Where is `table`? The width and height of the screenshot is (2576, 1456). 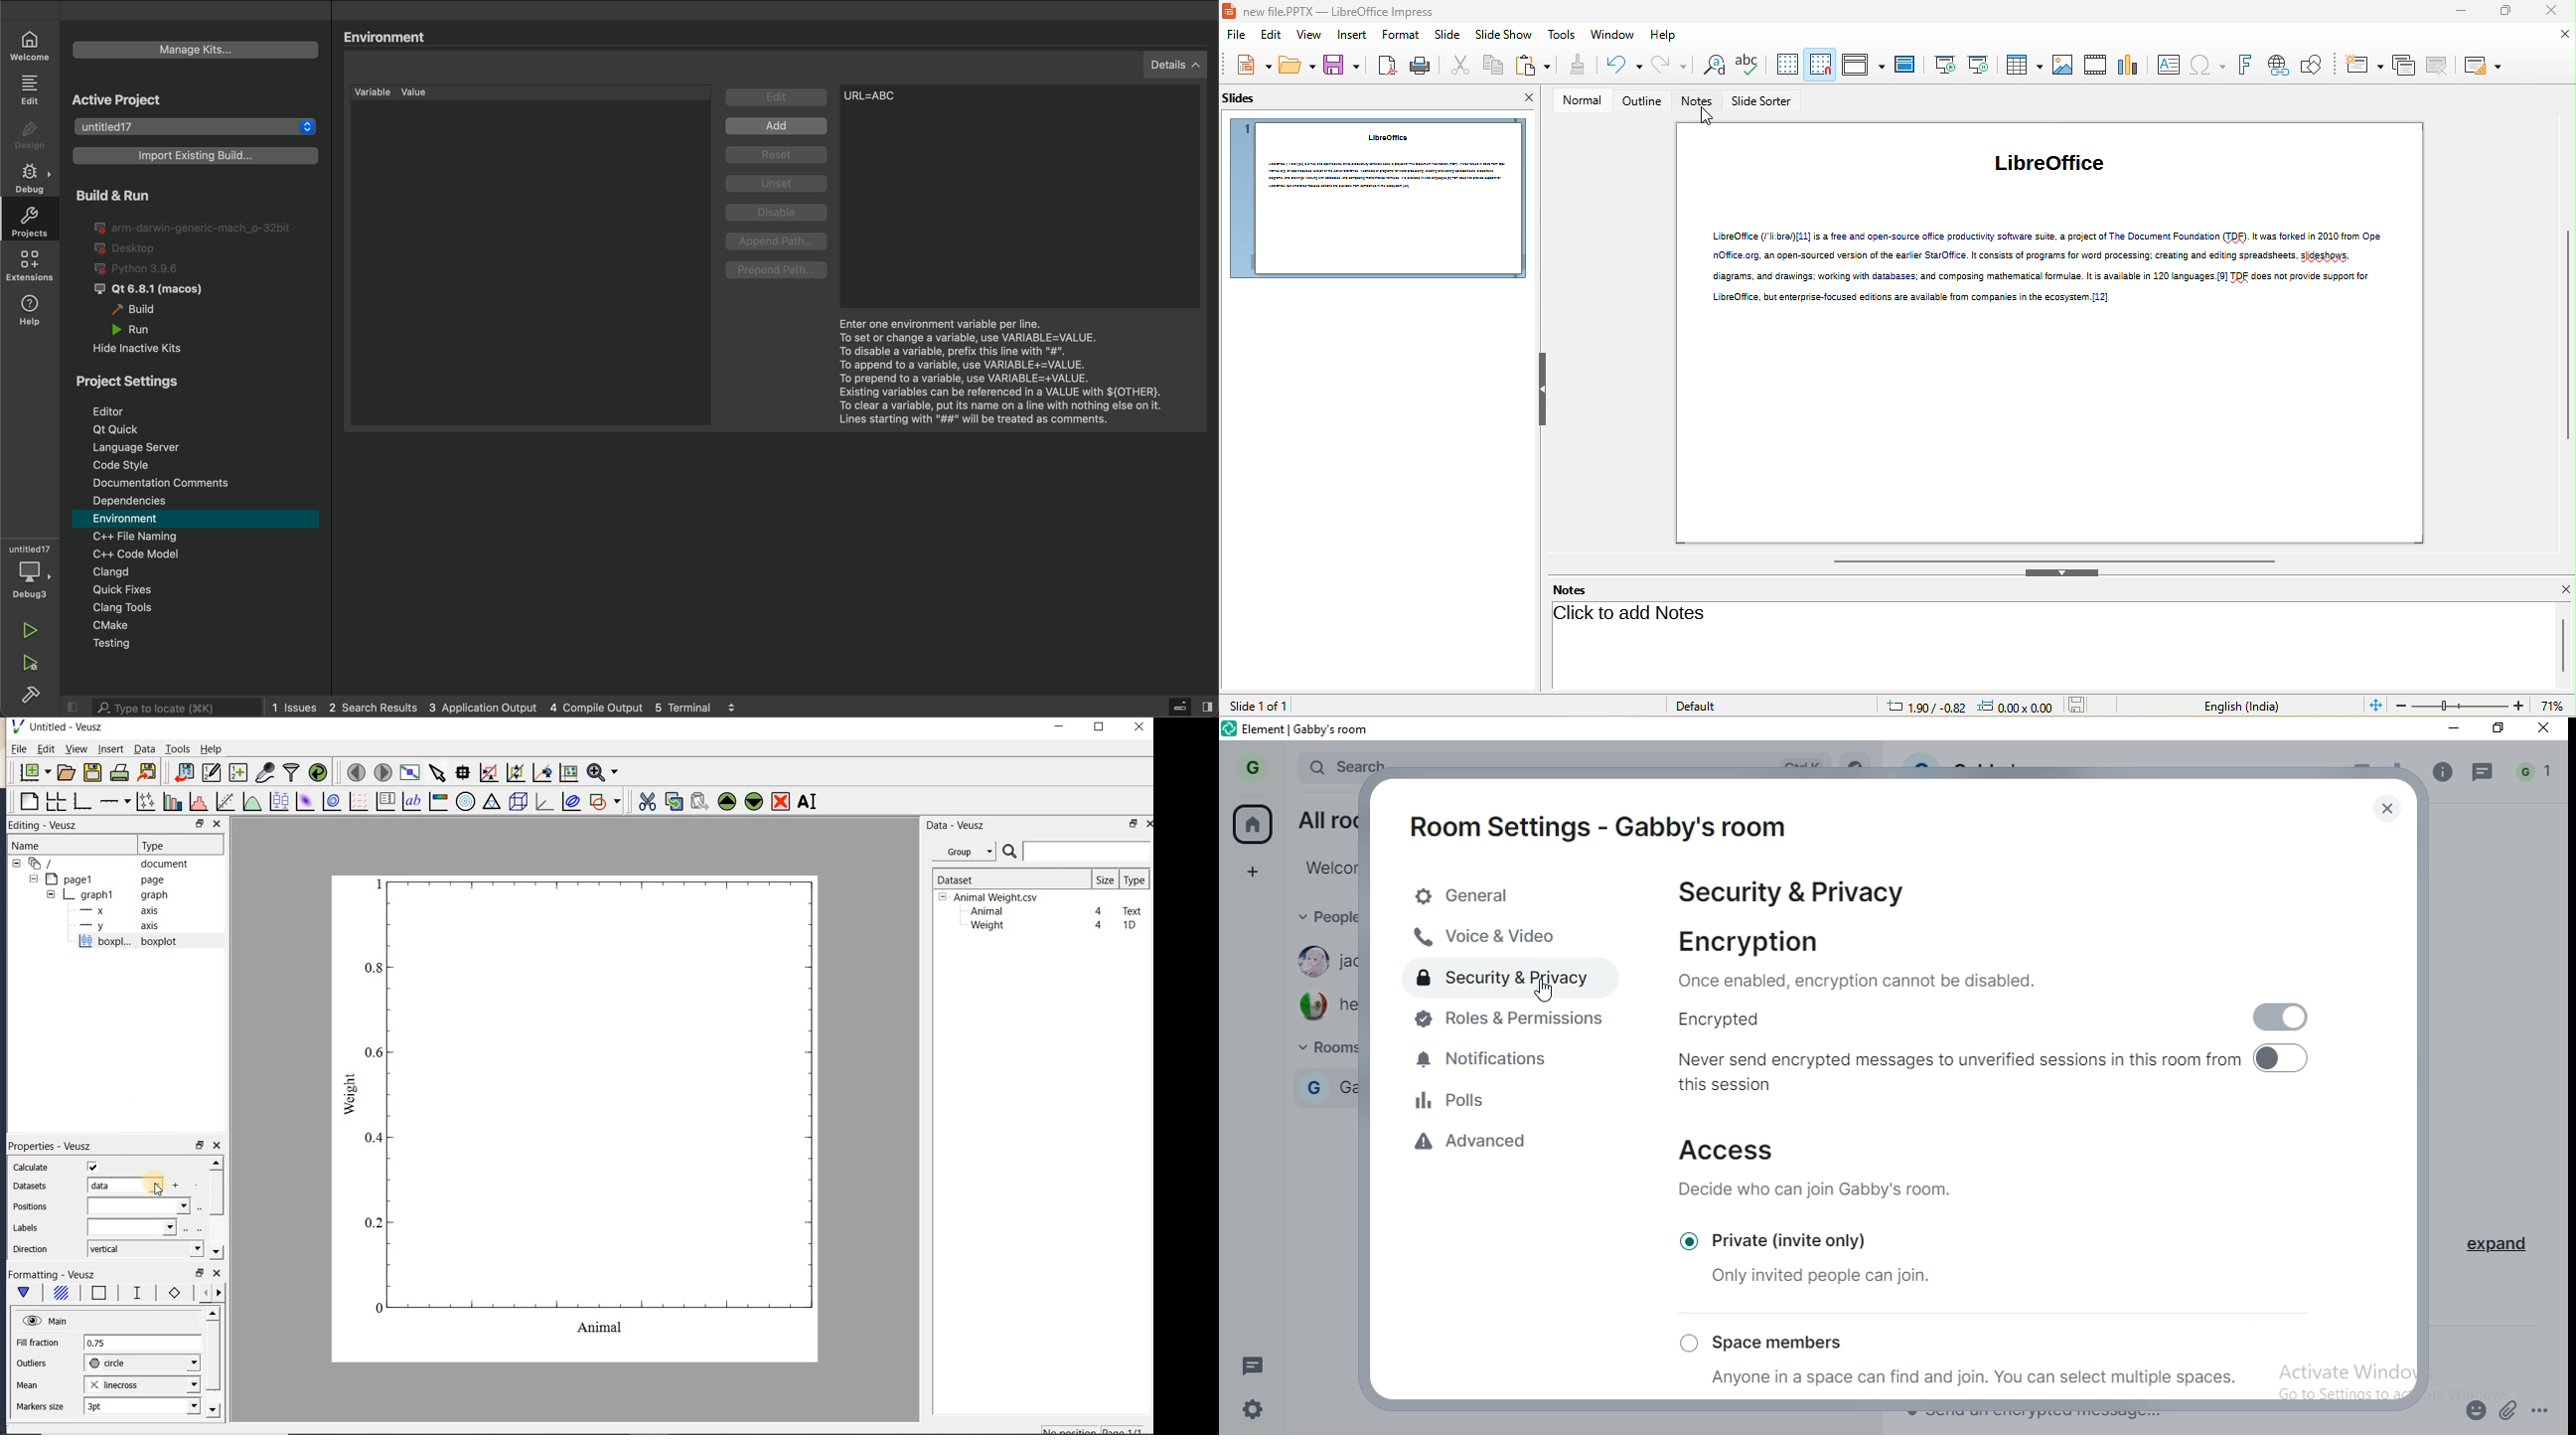
table is located at coordinates (2022, 64).